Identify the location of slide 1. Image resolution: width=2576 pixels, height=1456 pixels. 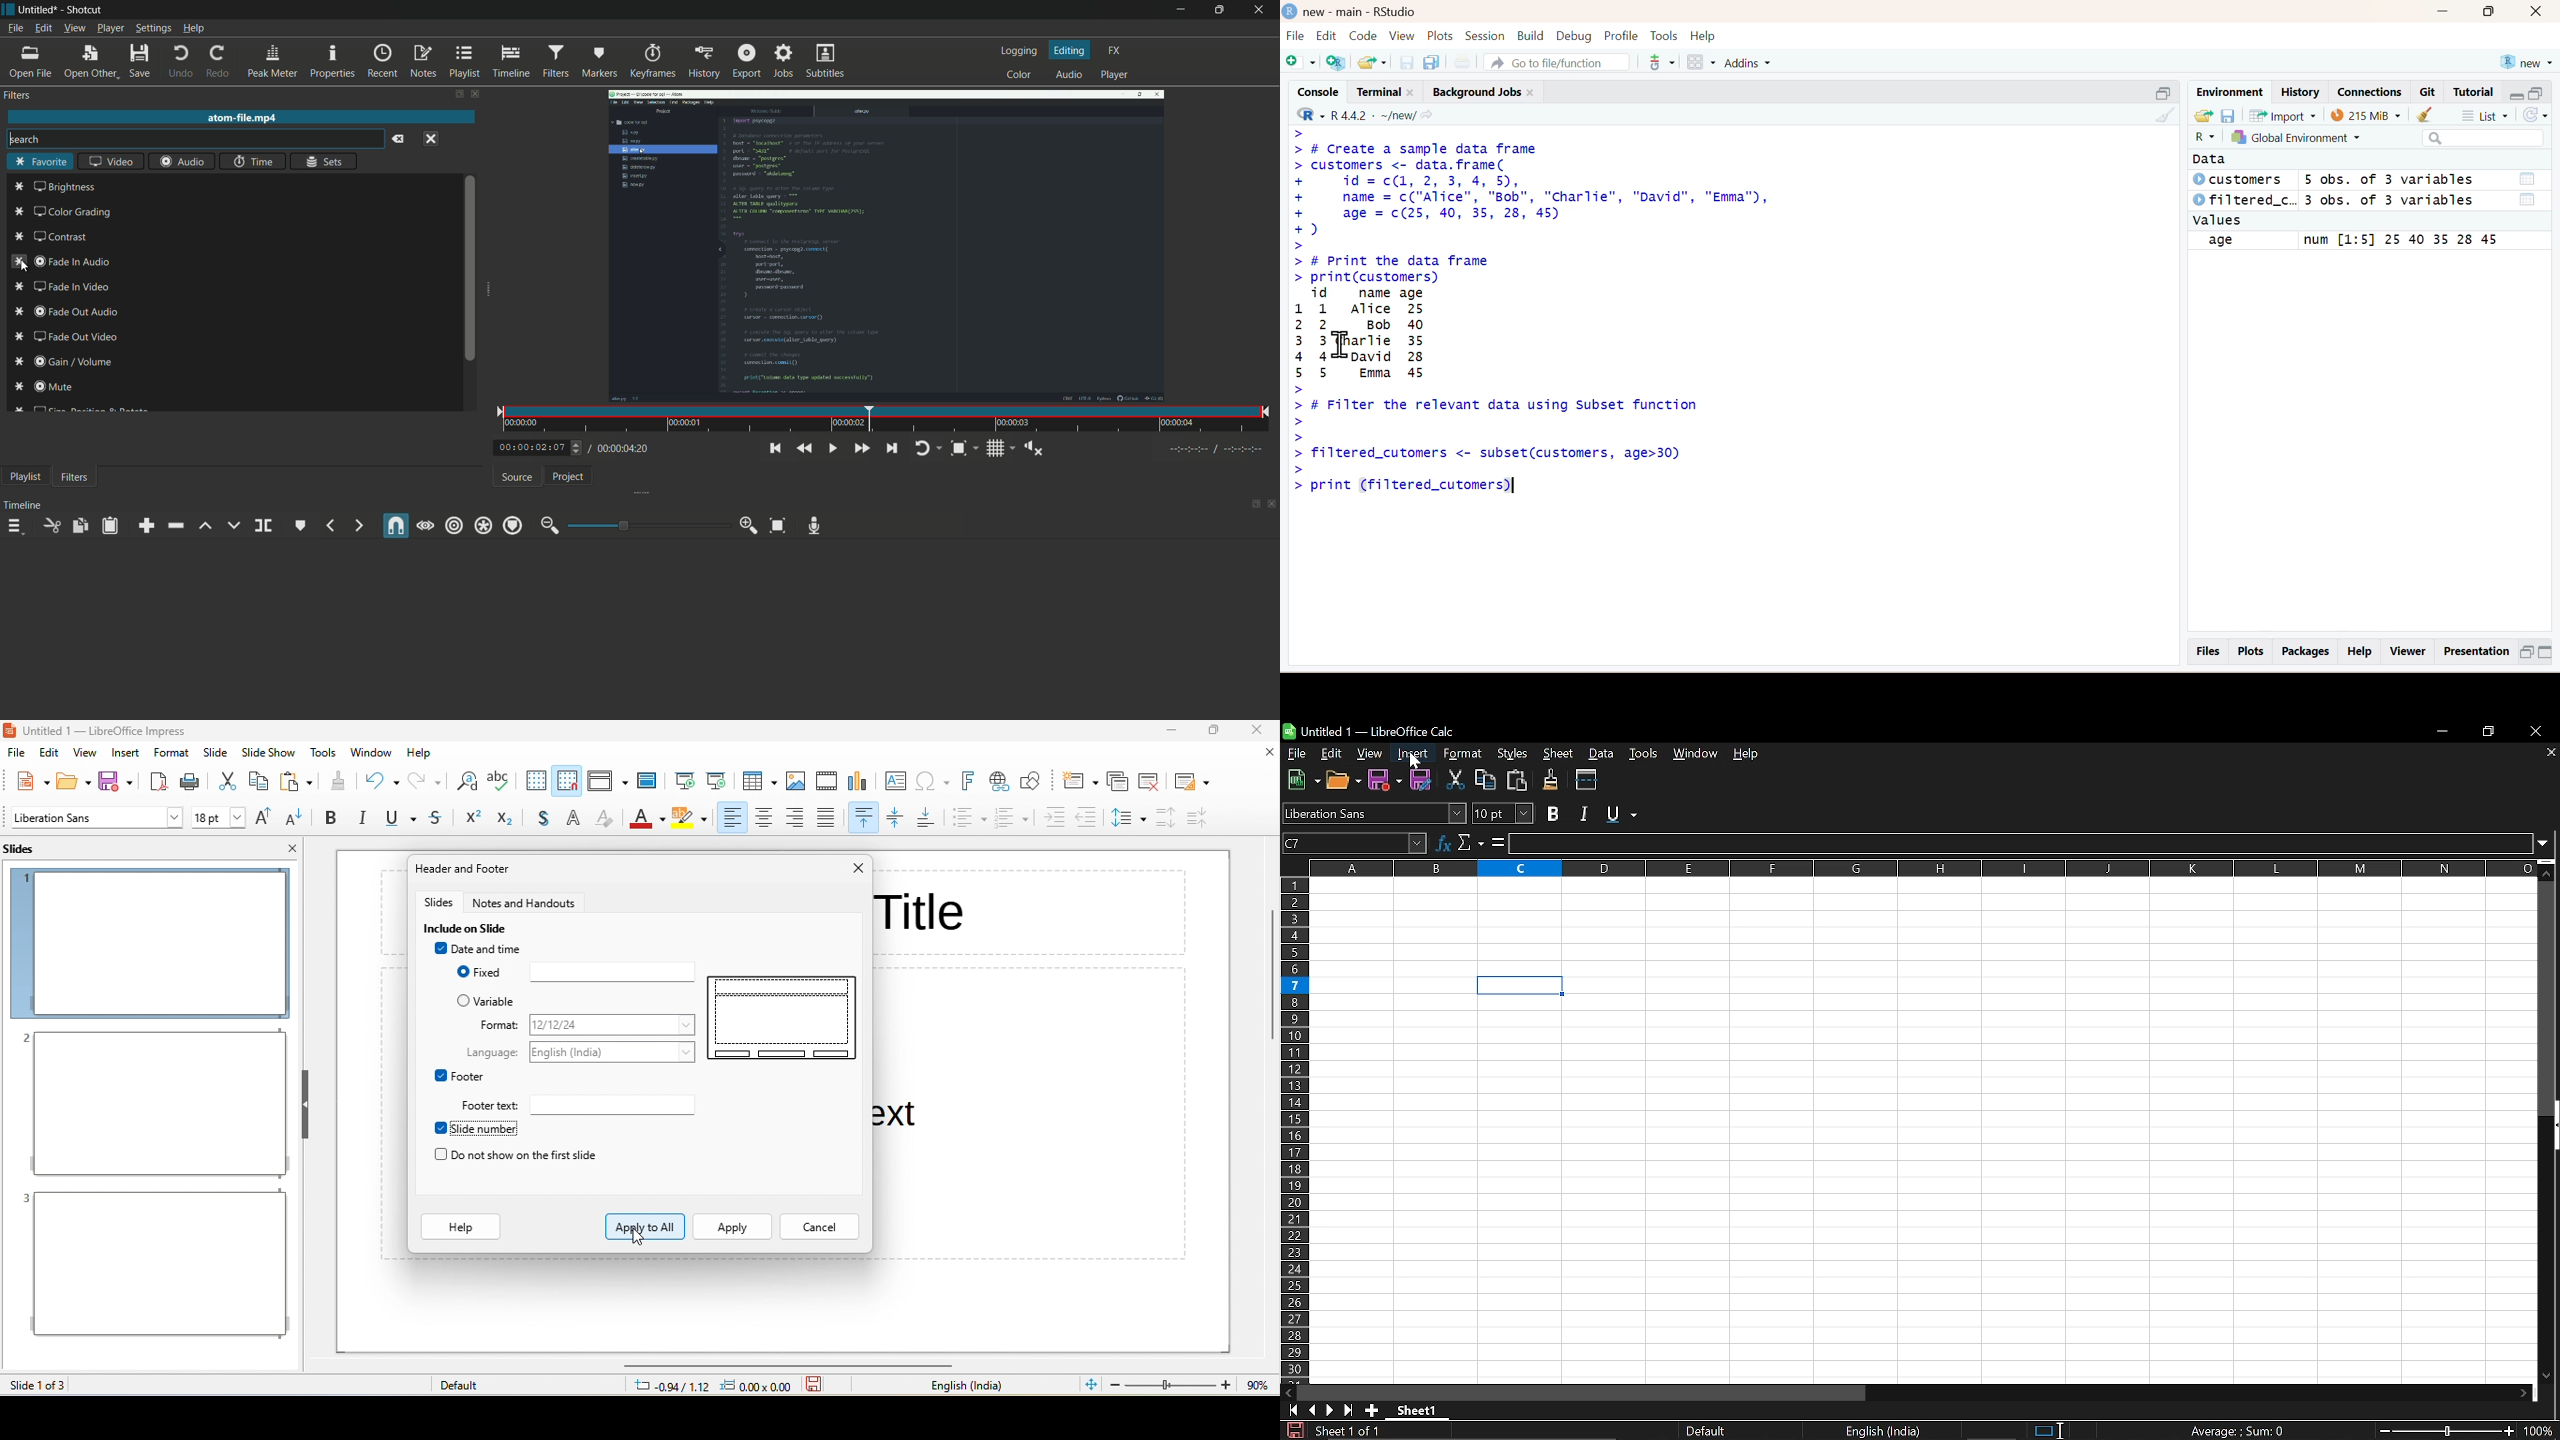
(150, 943).